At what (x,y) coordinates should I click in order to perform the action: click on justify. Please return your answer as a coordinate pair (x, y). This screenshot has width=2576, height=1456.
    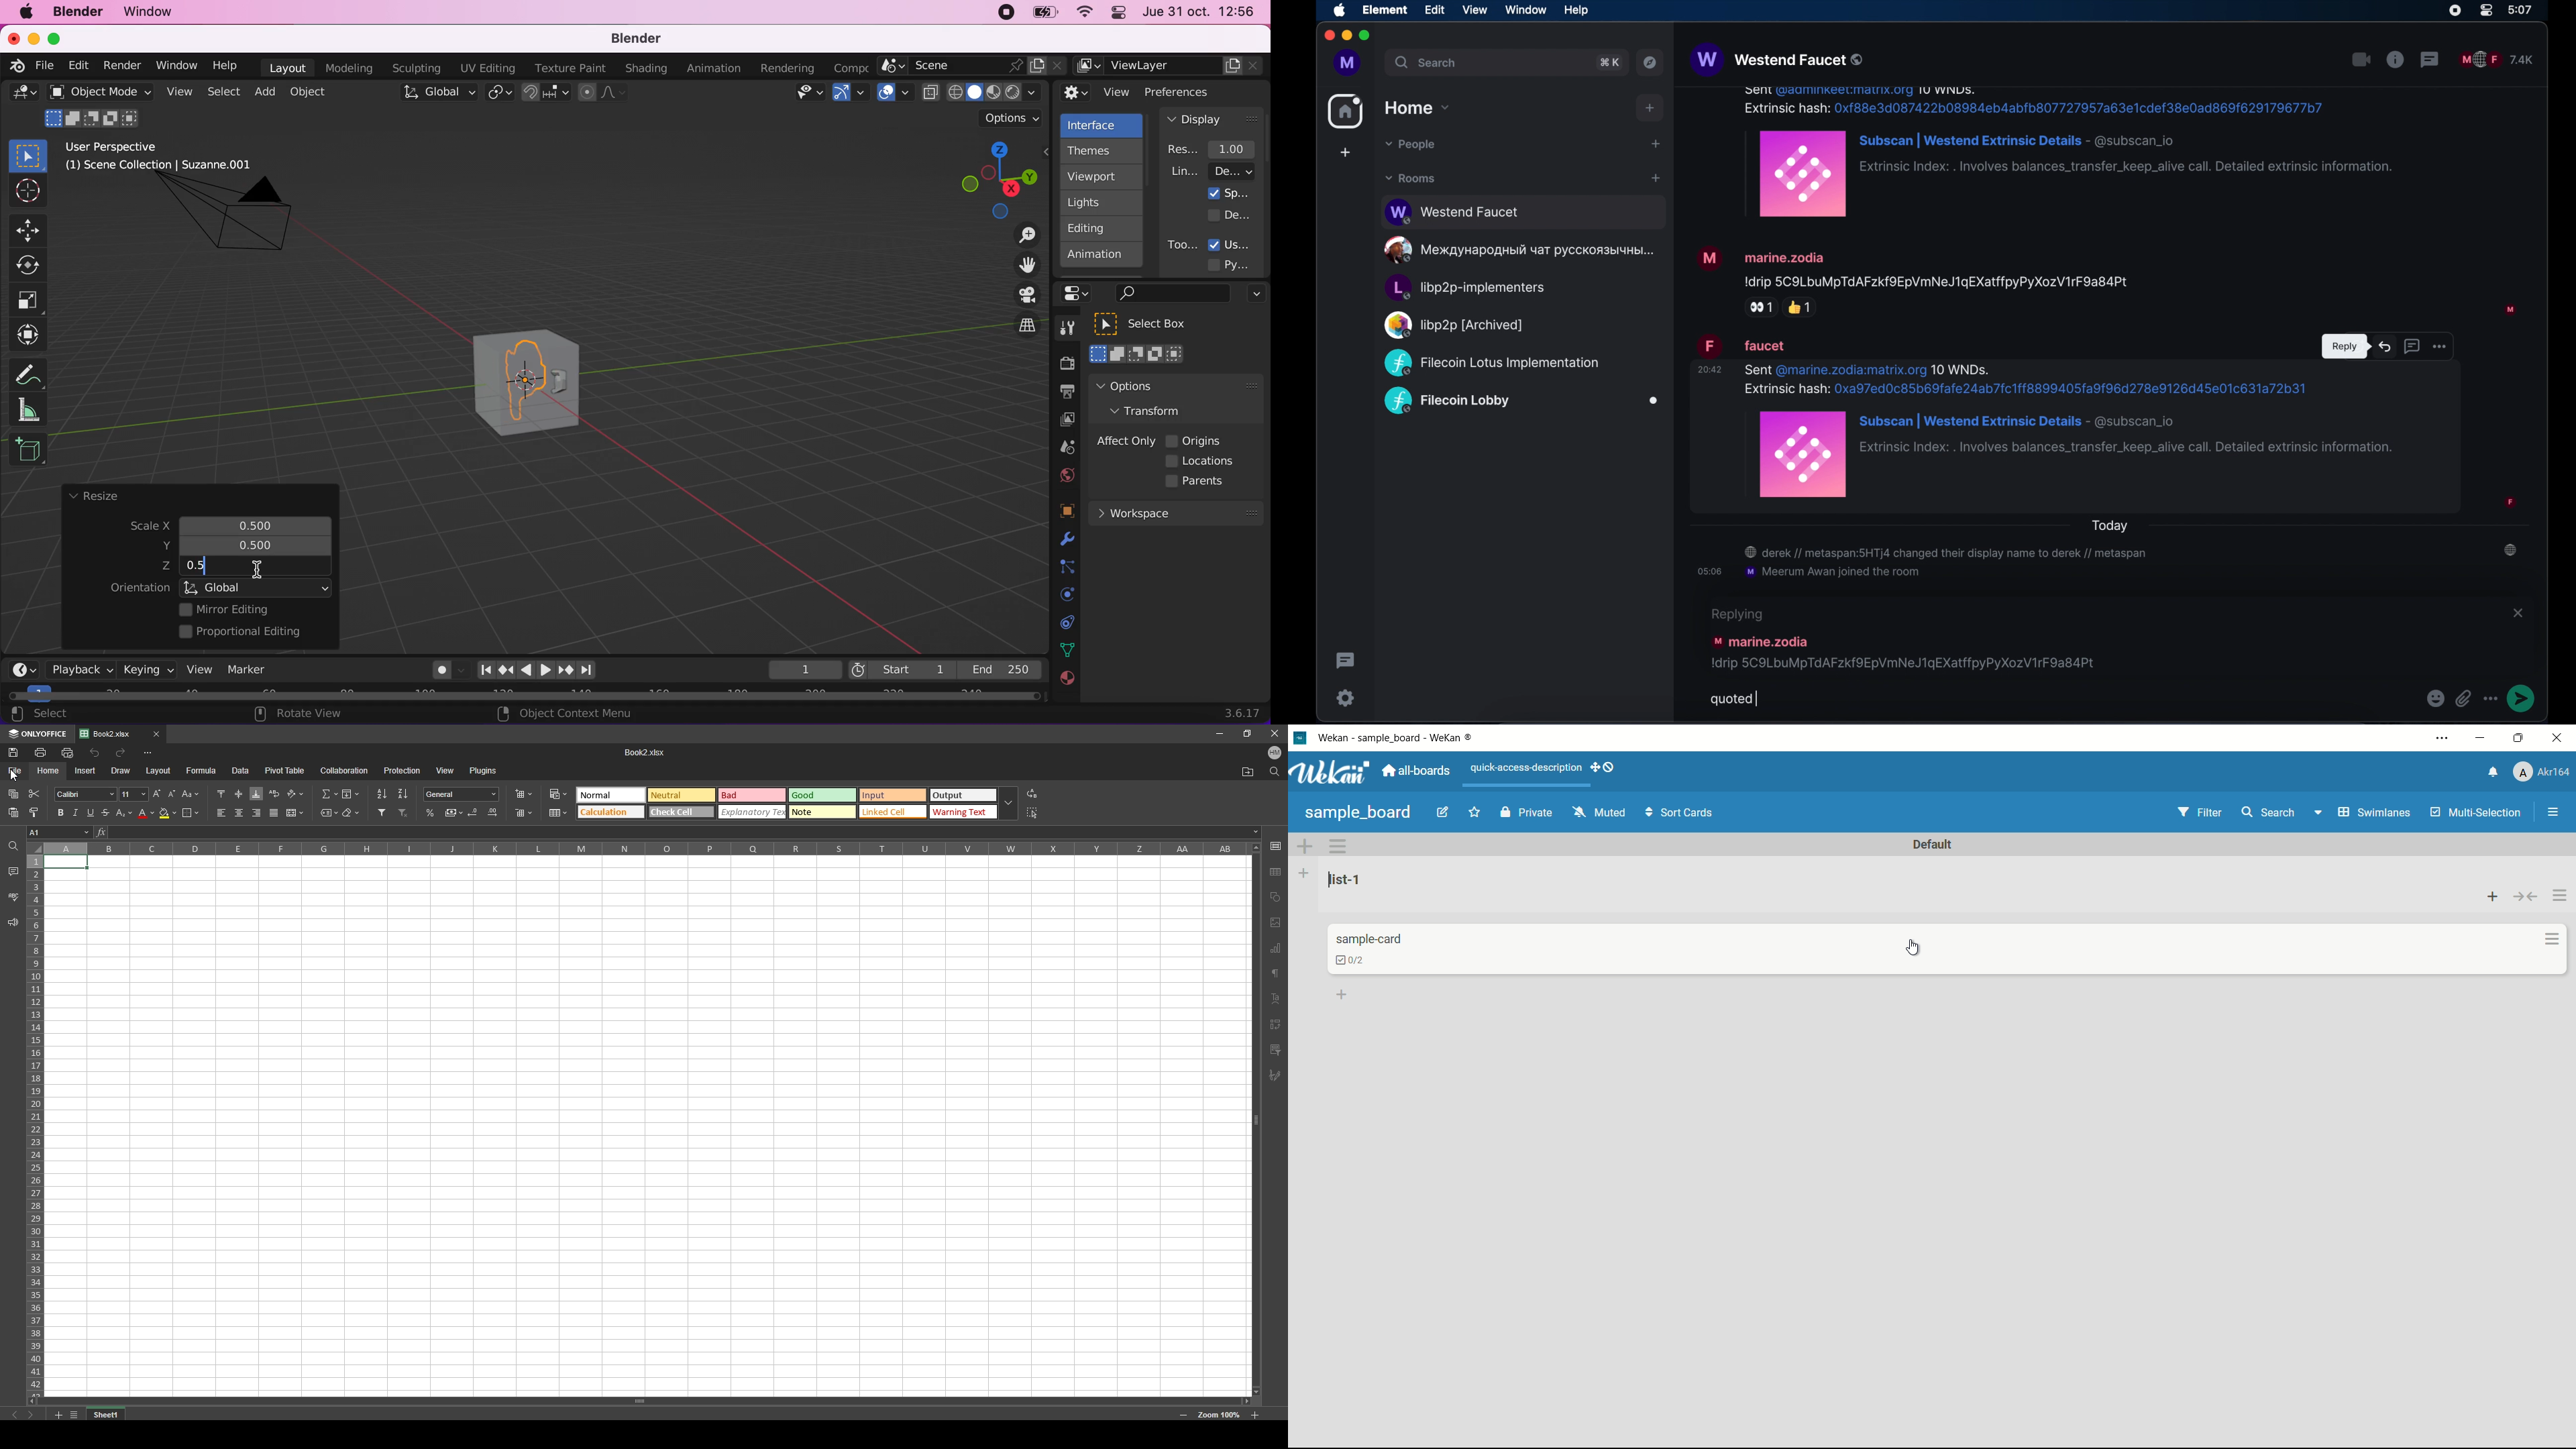
    Looking at the image, I should click on (274, 813).